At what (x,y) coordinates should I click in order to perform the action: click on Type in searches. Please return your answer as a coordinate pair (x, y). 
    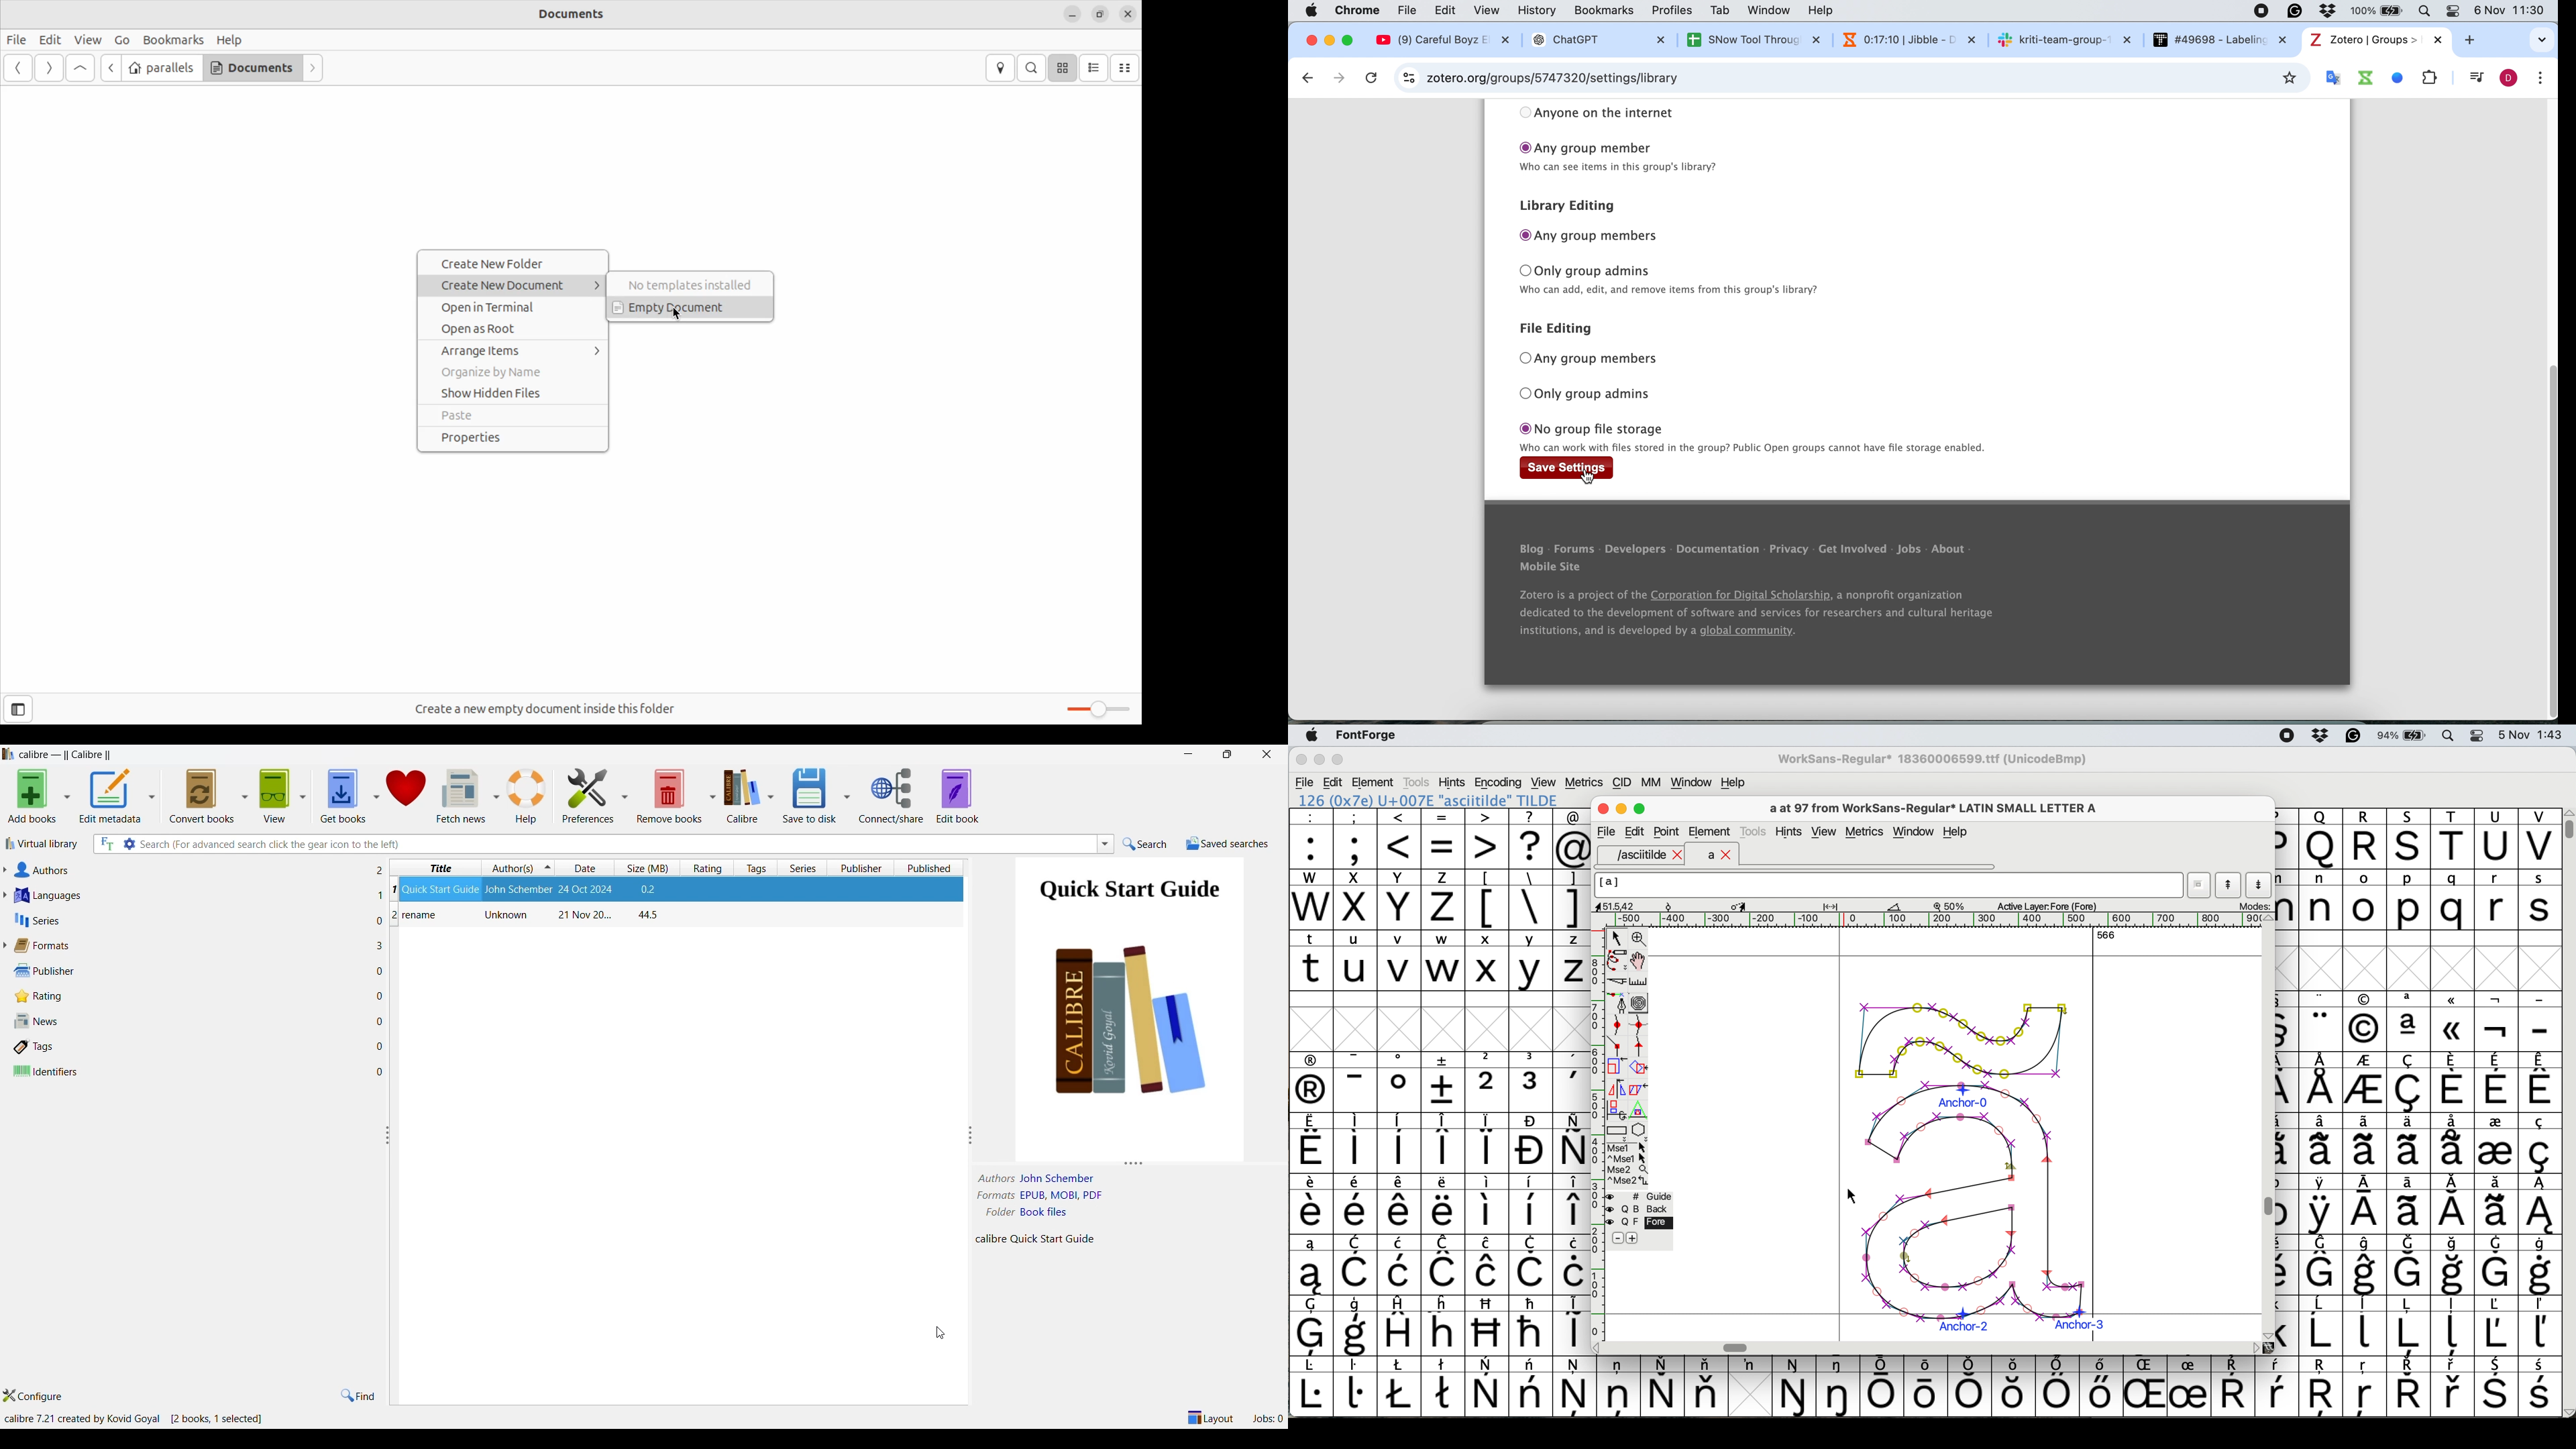
    Looking at the image, I should click on (616, 845).